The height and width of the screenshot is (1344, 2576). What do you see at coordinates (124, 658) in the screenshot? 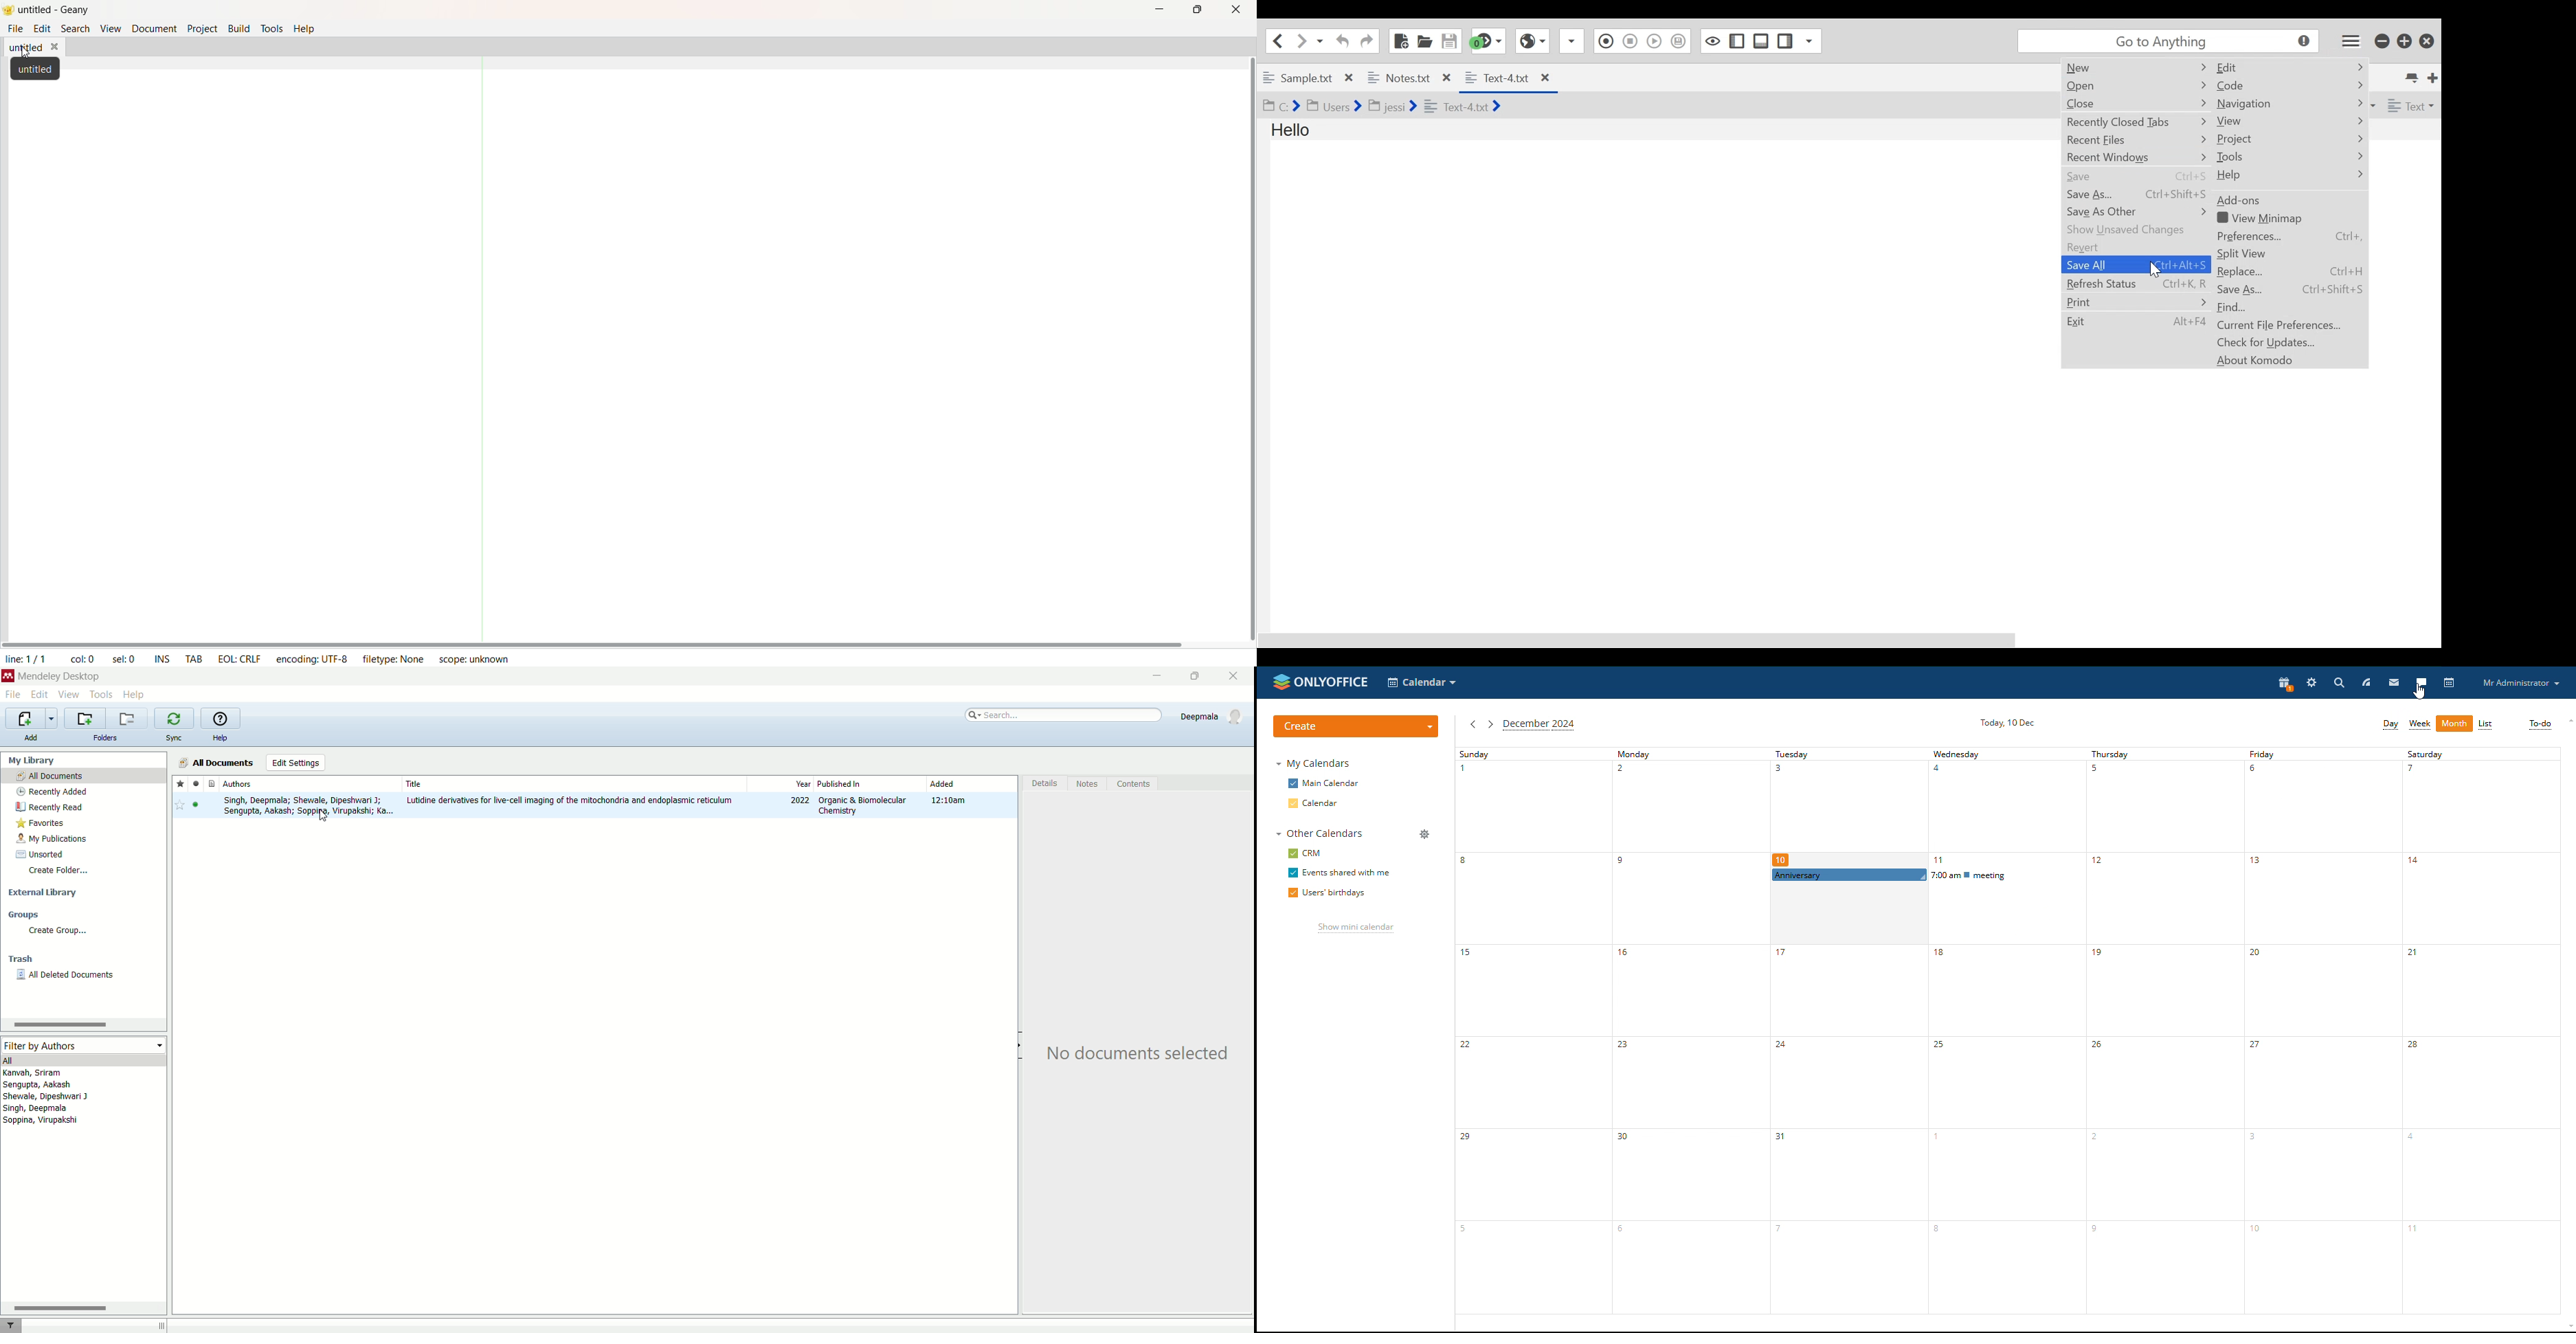
I see `sel: 0` at bounding box center [124, 658].